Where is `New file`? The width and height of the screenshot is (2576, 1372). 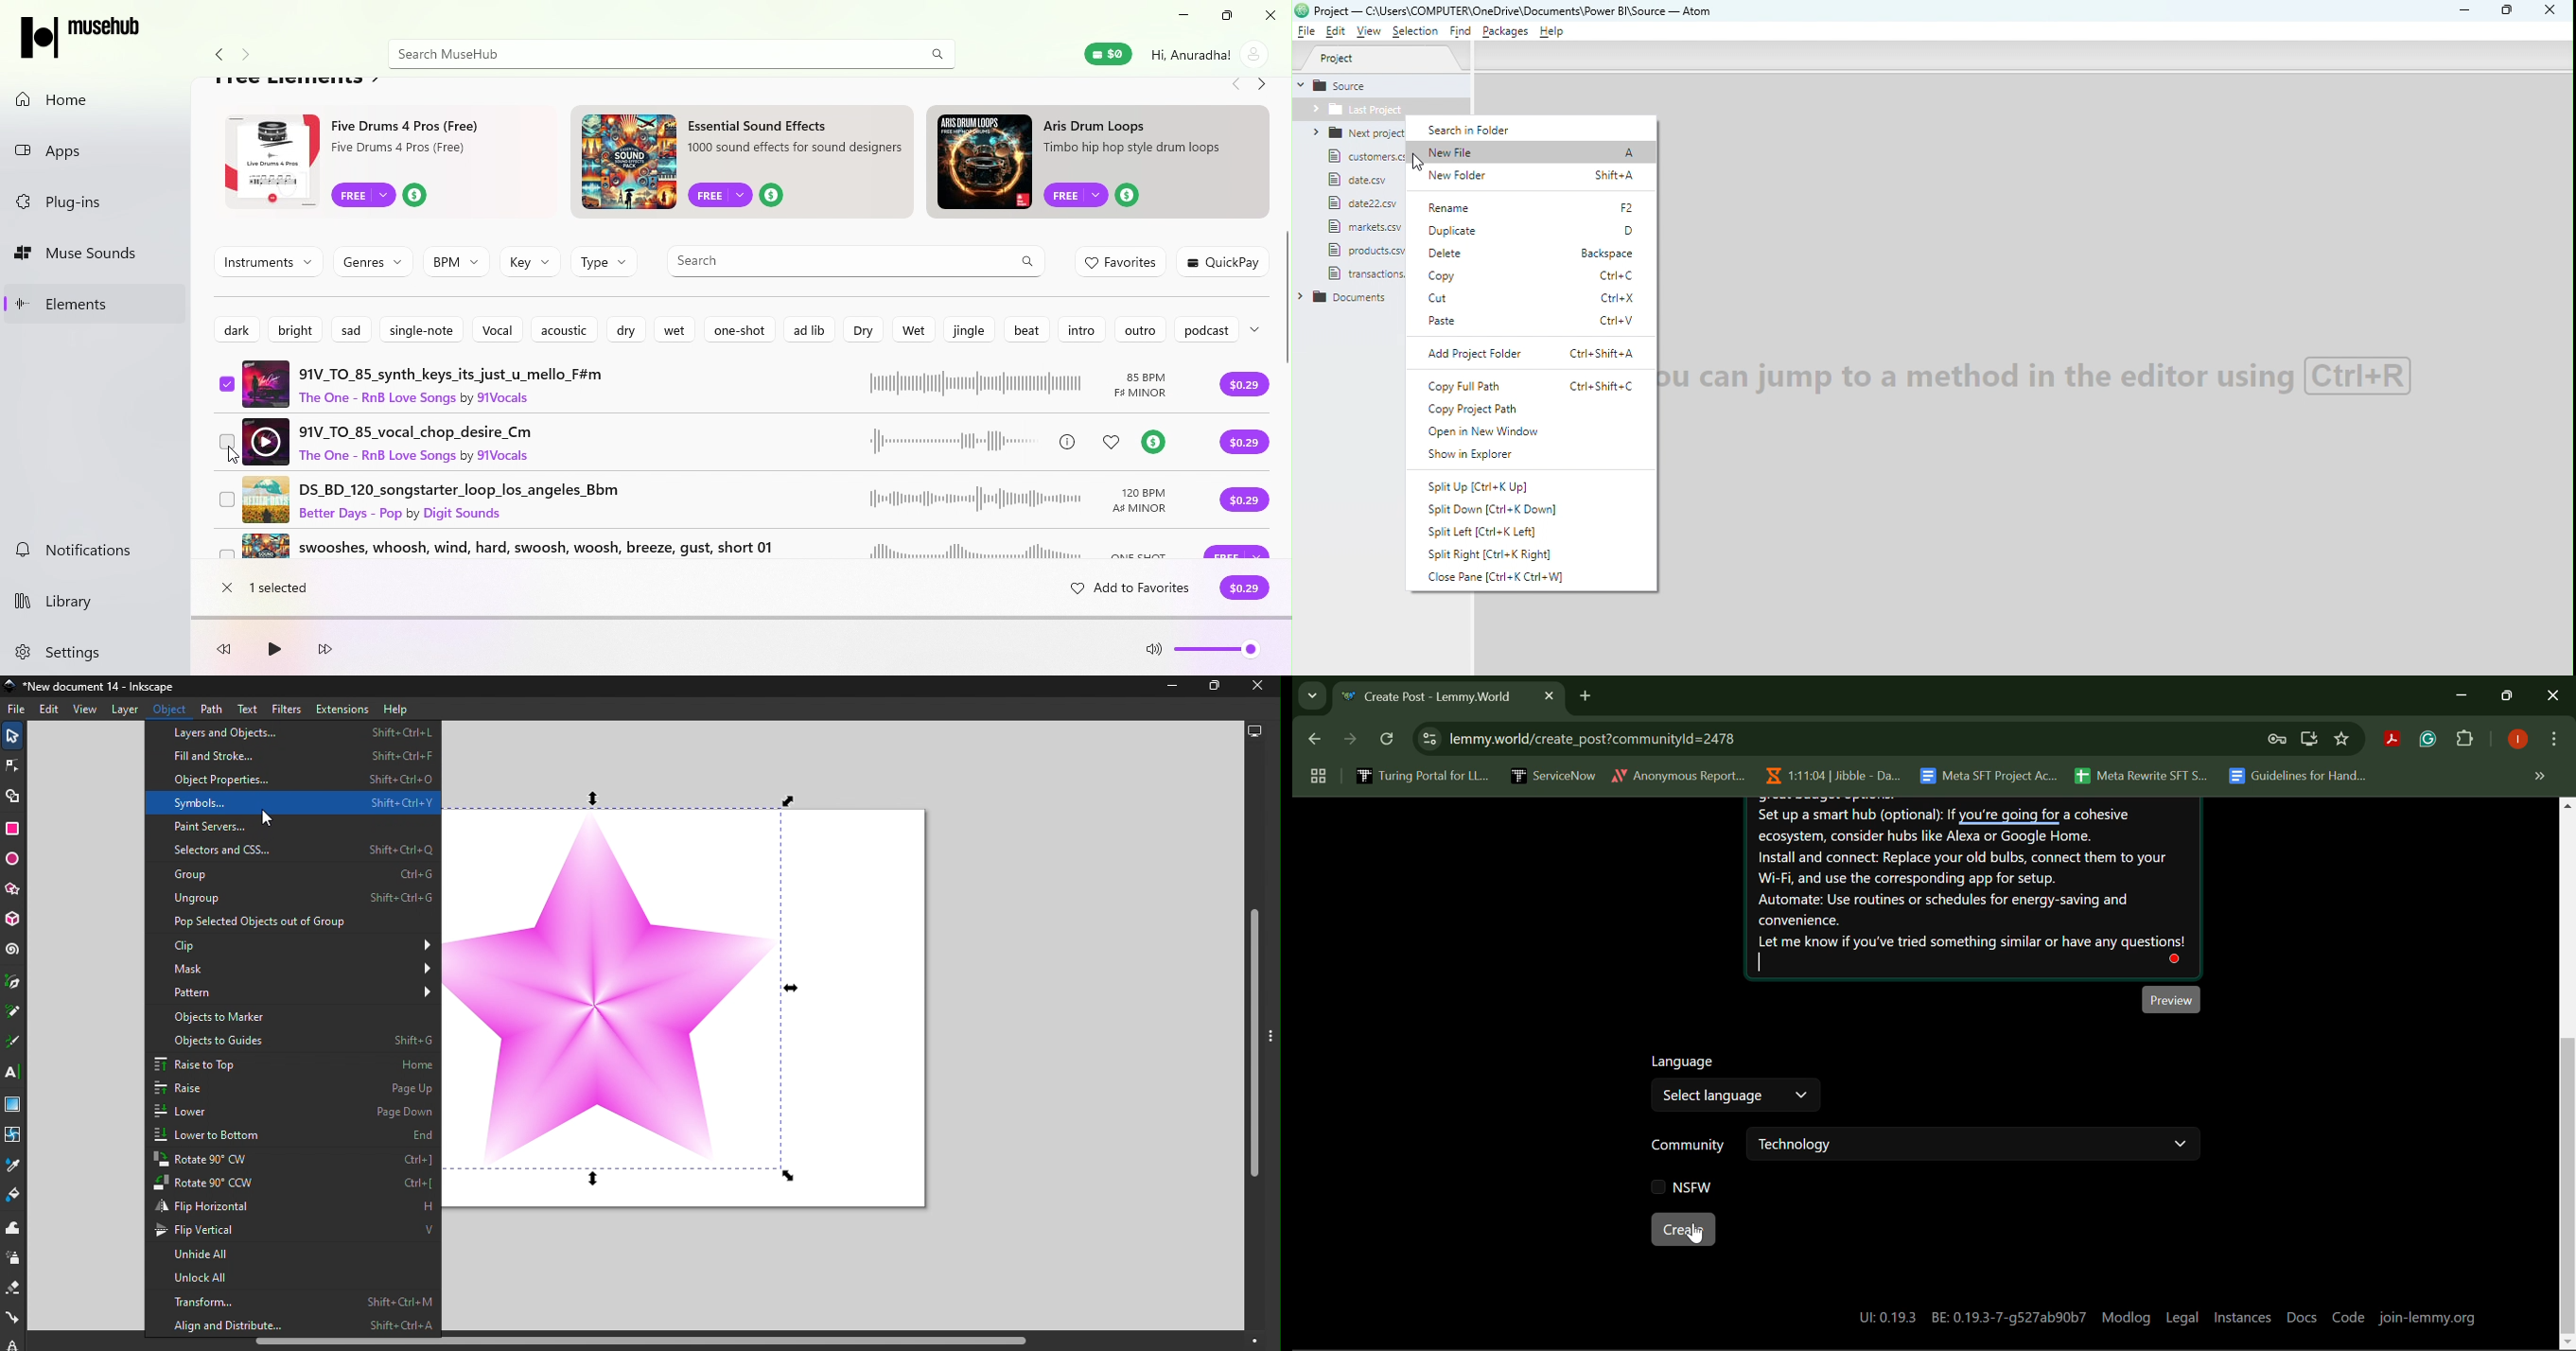
New file is located at coordinates (1533, 153).